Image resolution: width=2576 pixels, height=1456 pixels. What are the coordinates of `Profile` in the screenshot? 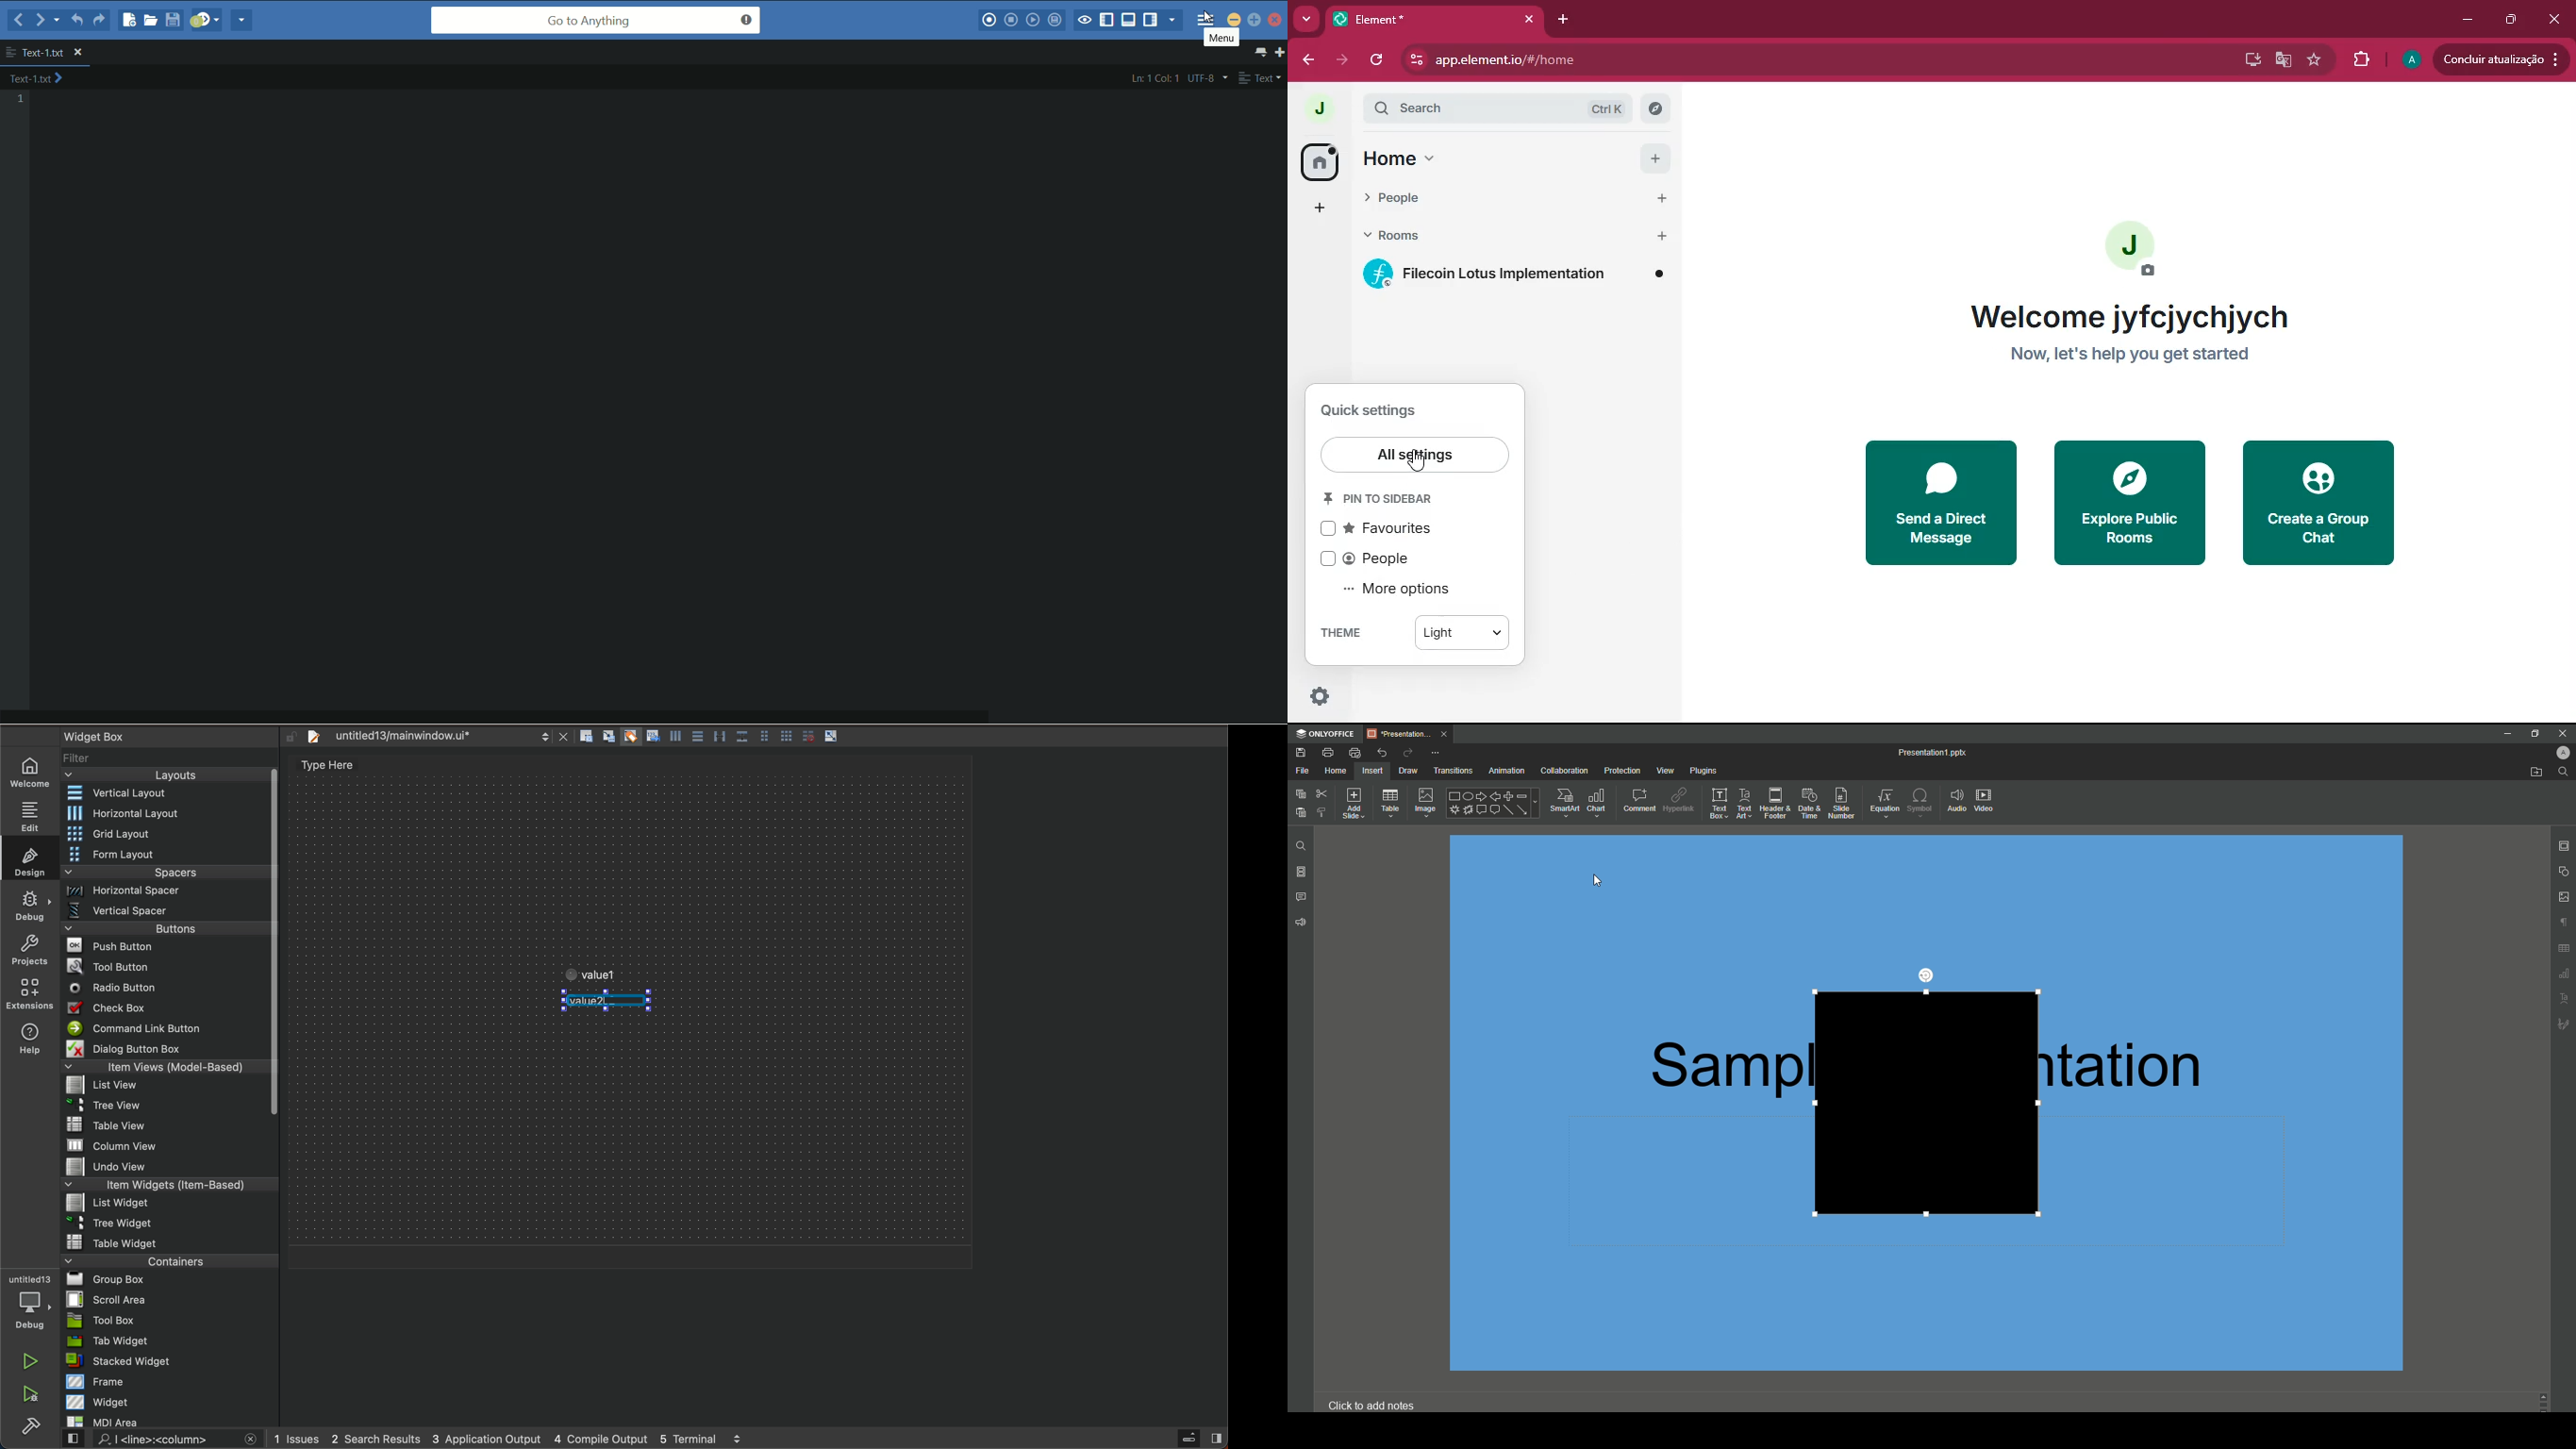 It's located at (2558, 751).